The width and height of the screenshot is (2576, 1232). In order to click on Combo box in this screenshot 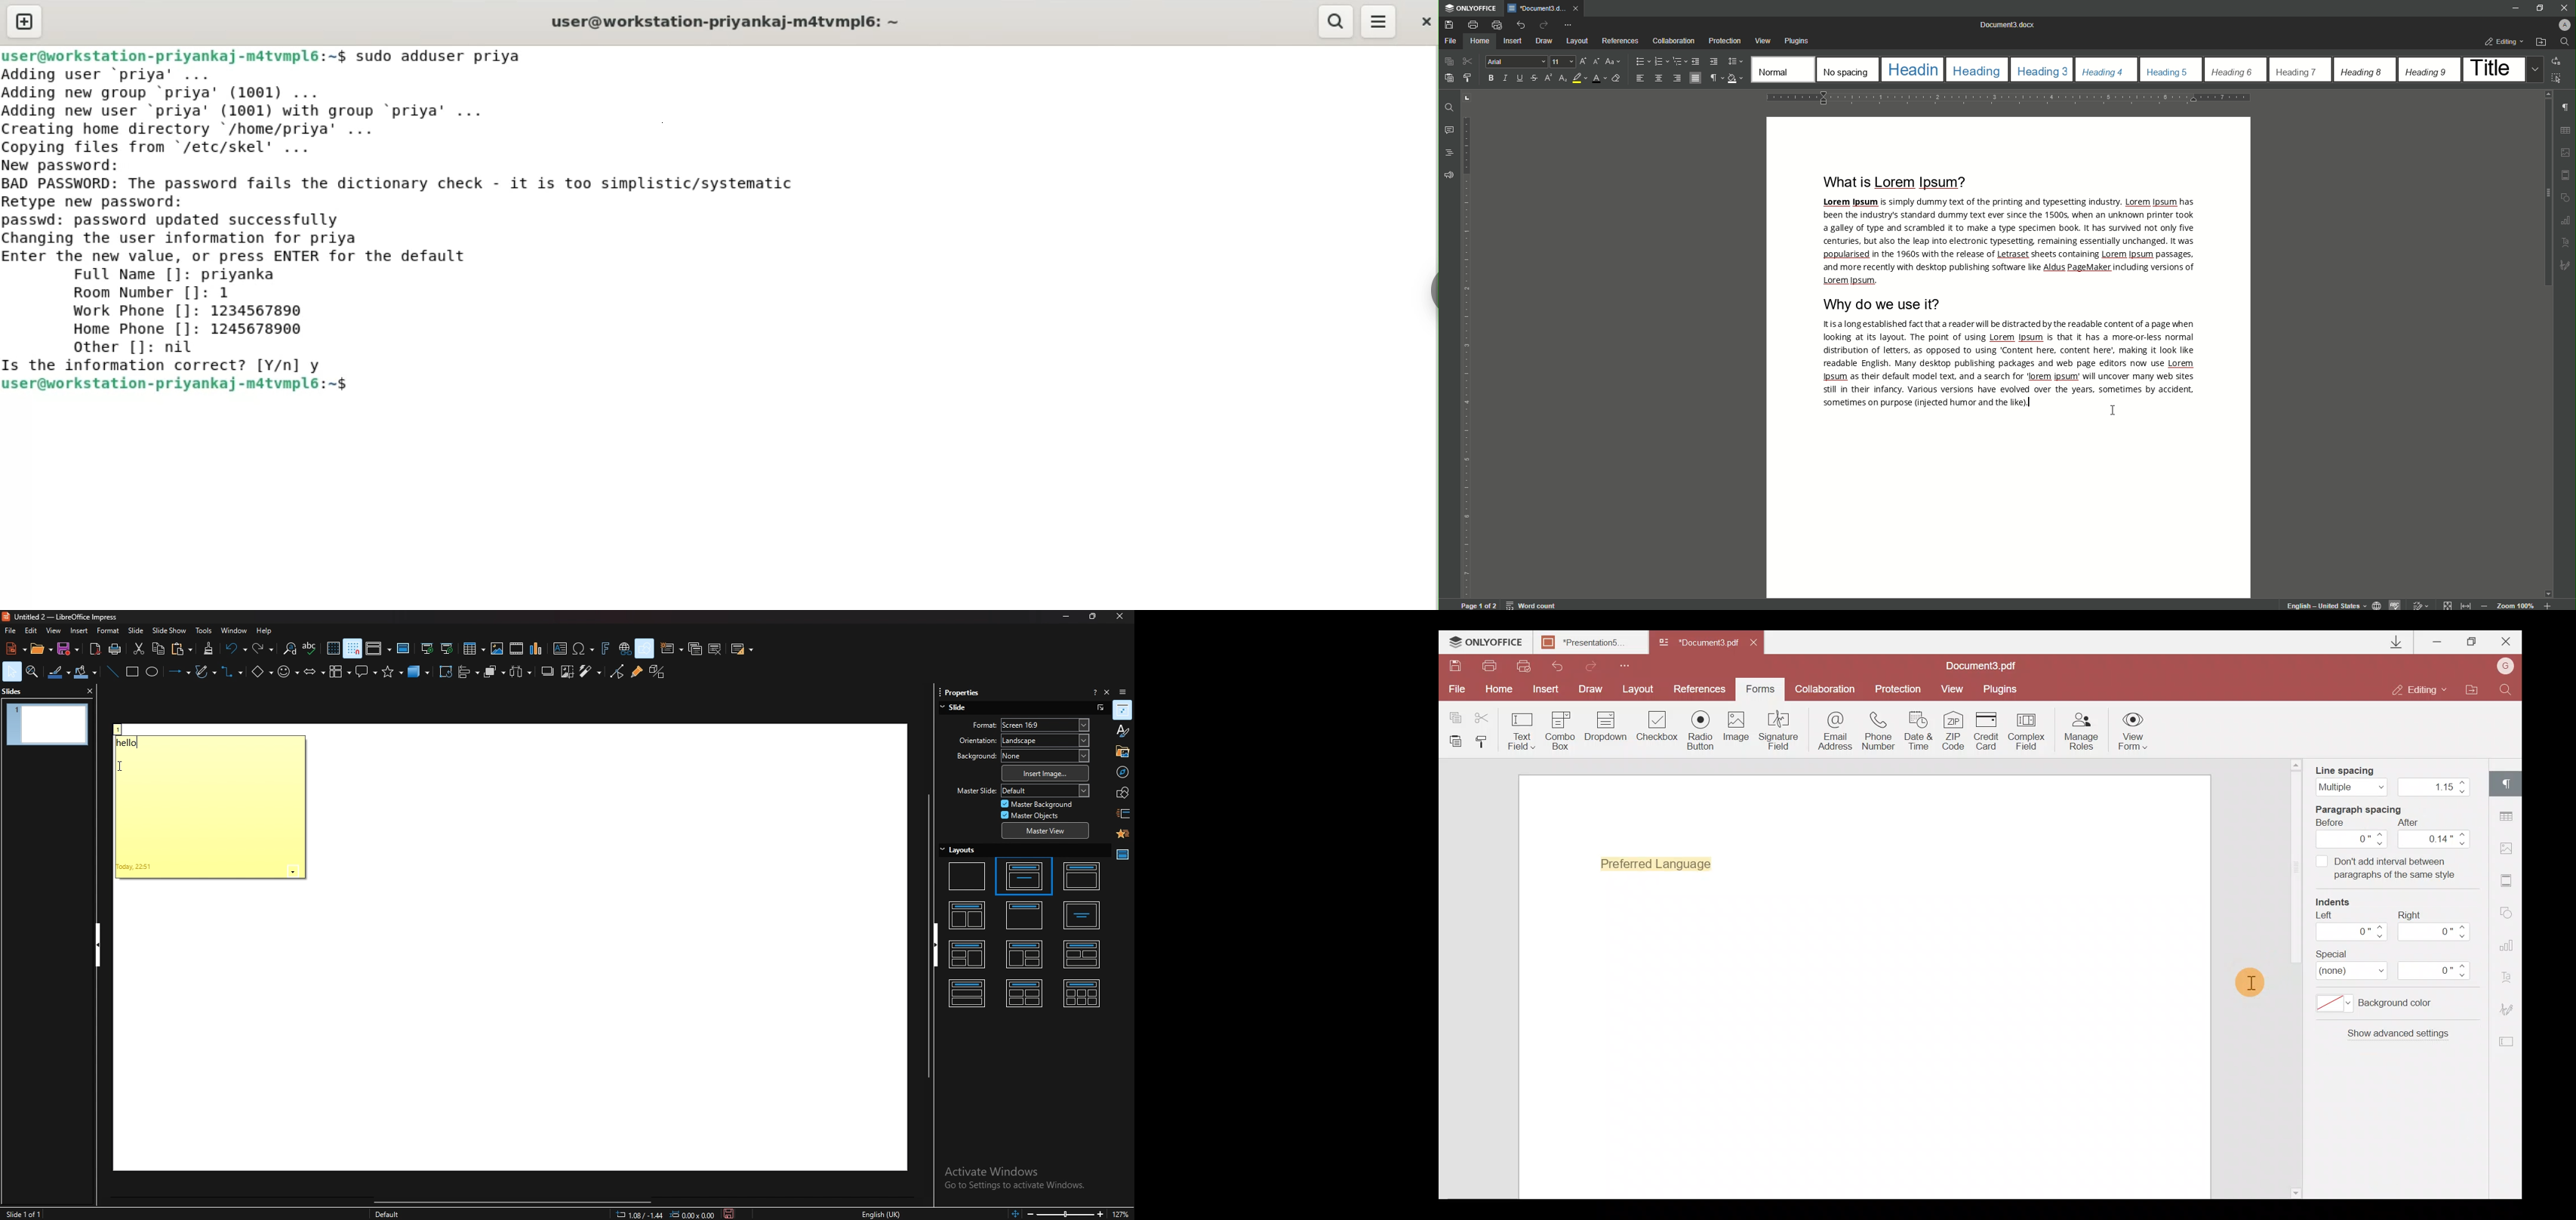, I will do `click(1561, 729)`.